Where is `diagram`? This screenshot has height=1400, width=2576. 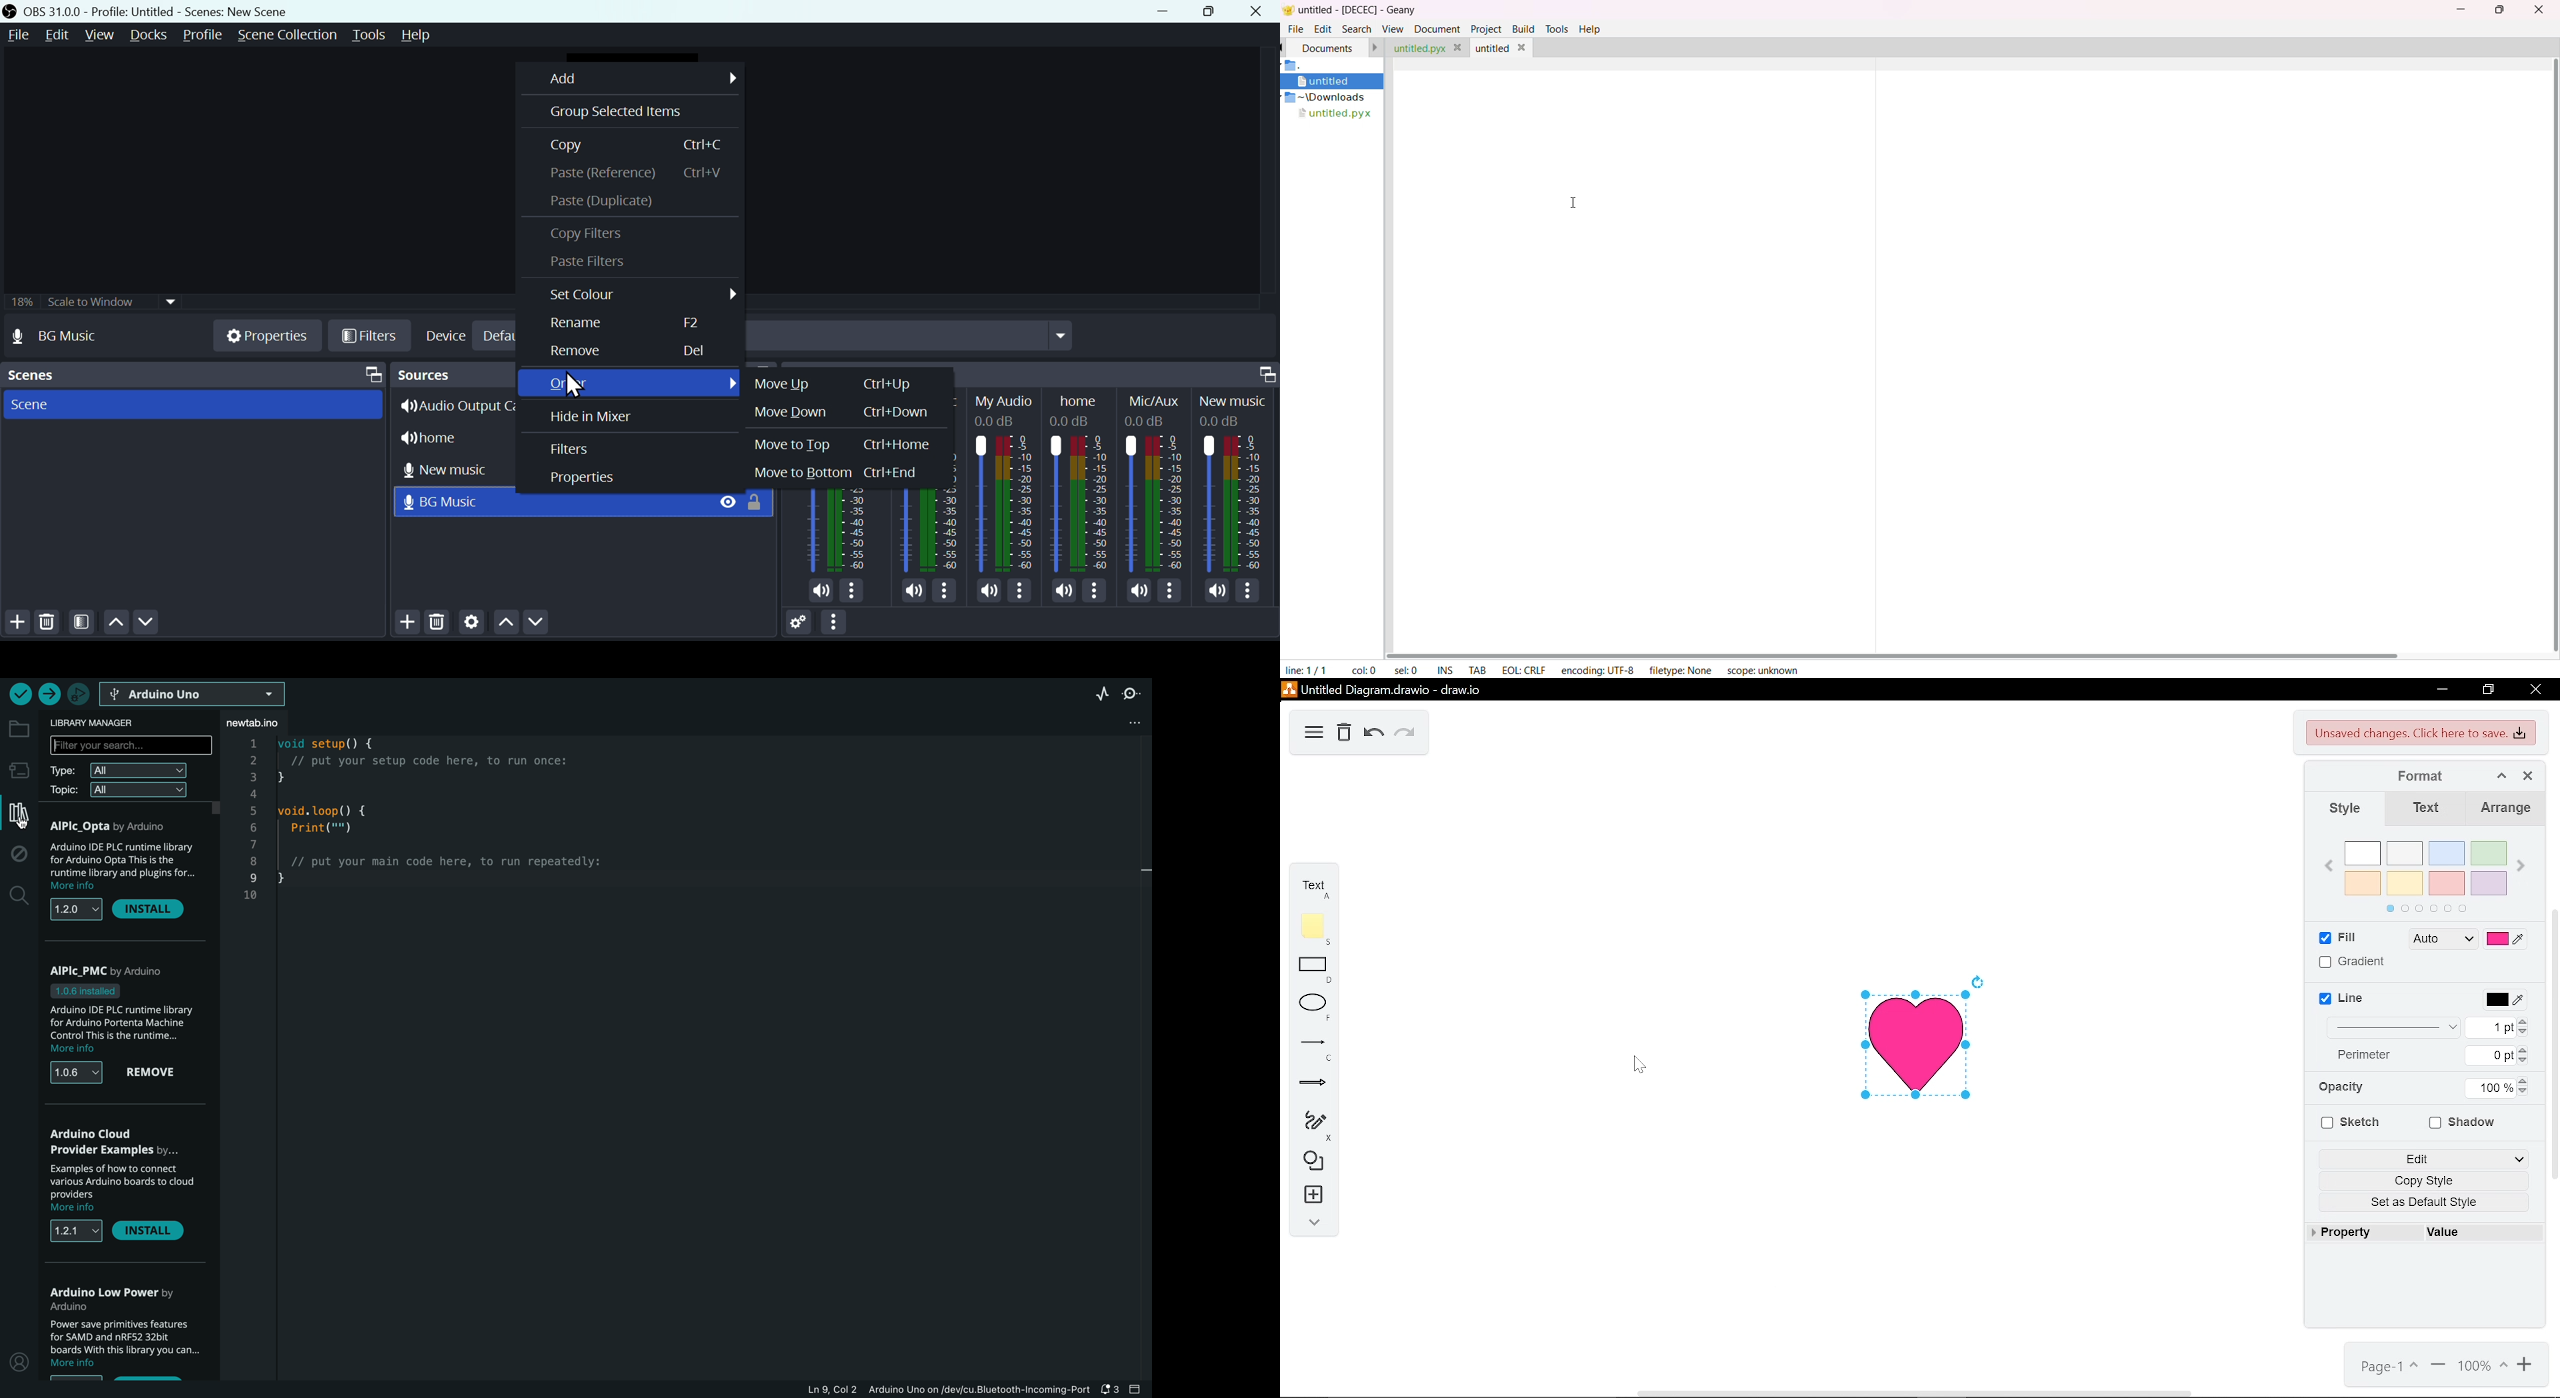
diagram is located at coordinates (1315, 734).